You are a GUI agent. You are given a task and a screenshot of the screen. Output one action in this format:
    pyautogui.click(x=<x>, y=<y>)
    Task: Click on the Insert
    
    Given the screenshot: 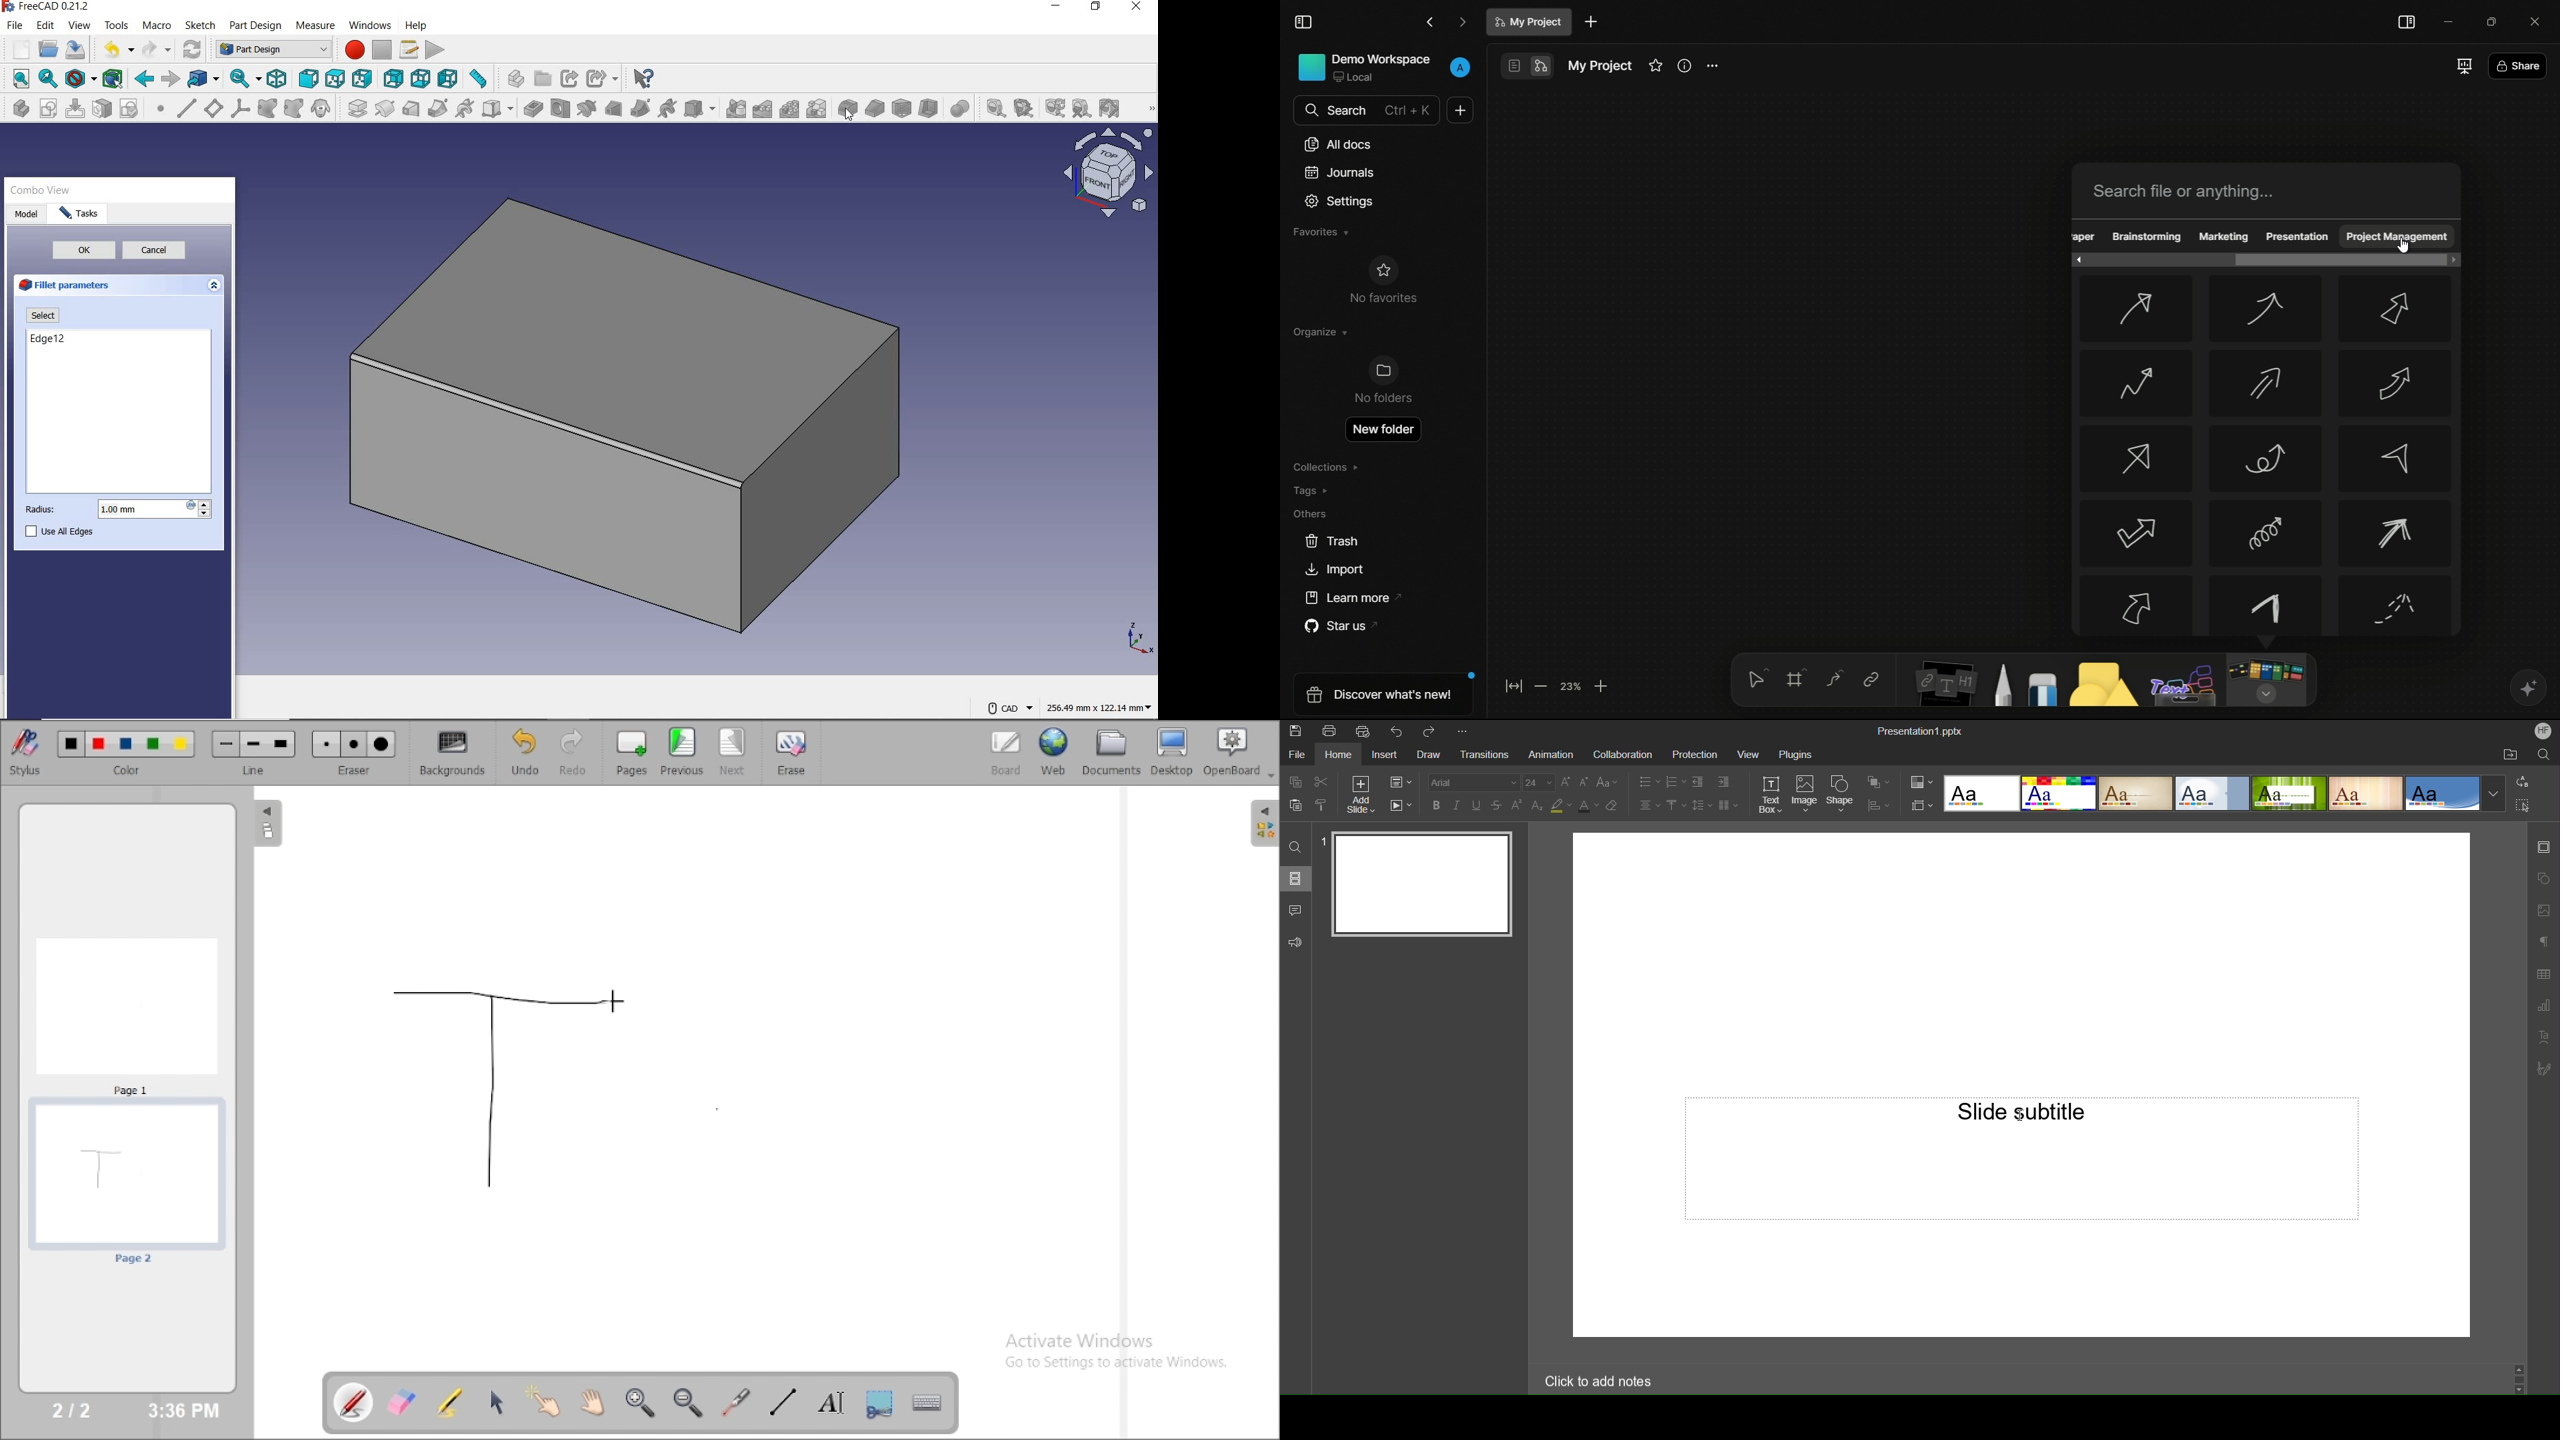 What is the action you would take?
    pyautogui.click(x=1385, y=755)
    